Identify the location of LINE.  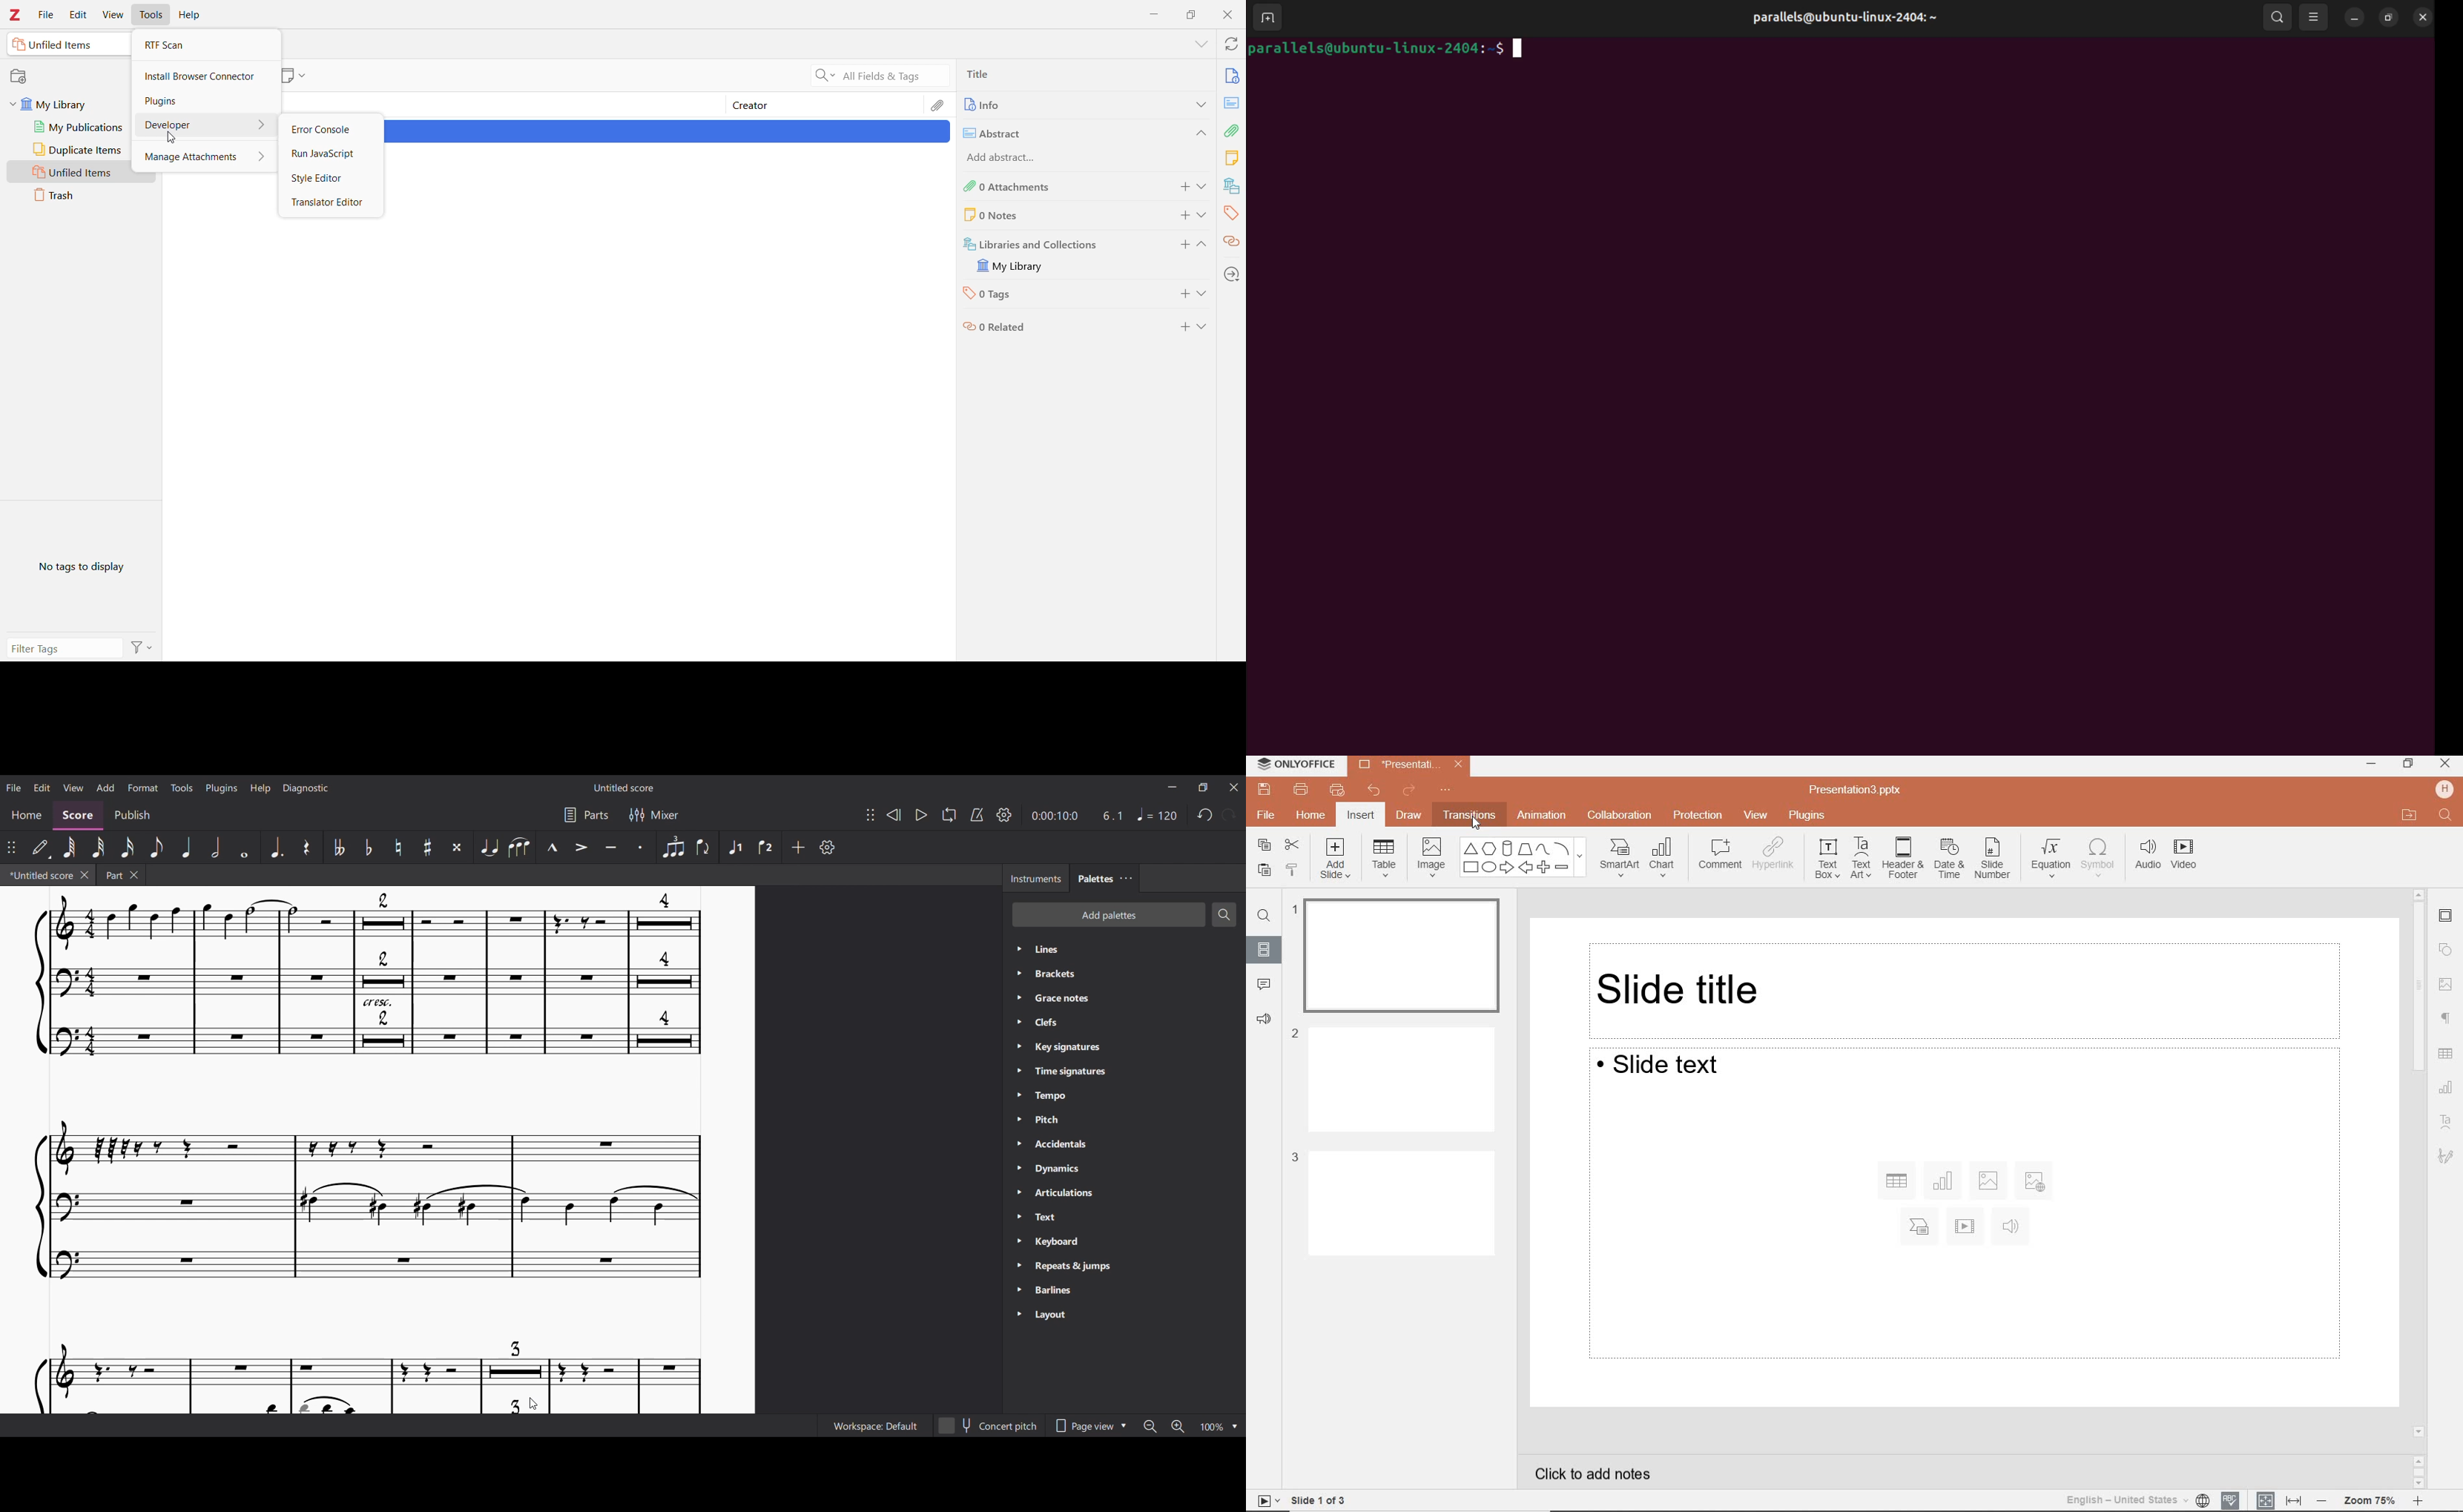
(1562, 848).